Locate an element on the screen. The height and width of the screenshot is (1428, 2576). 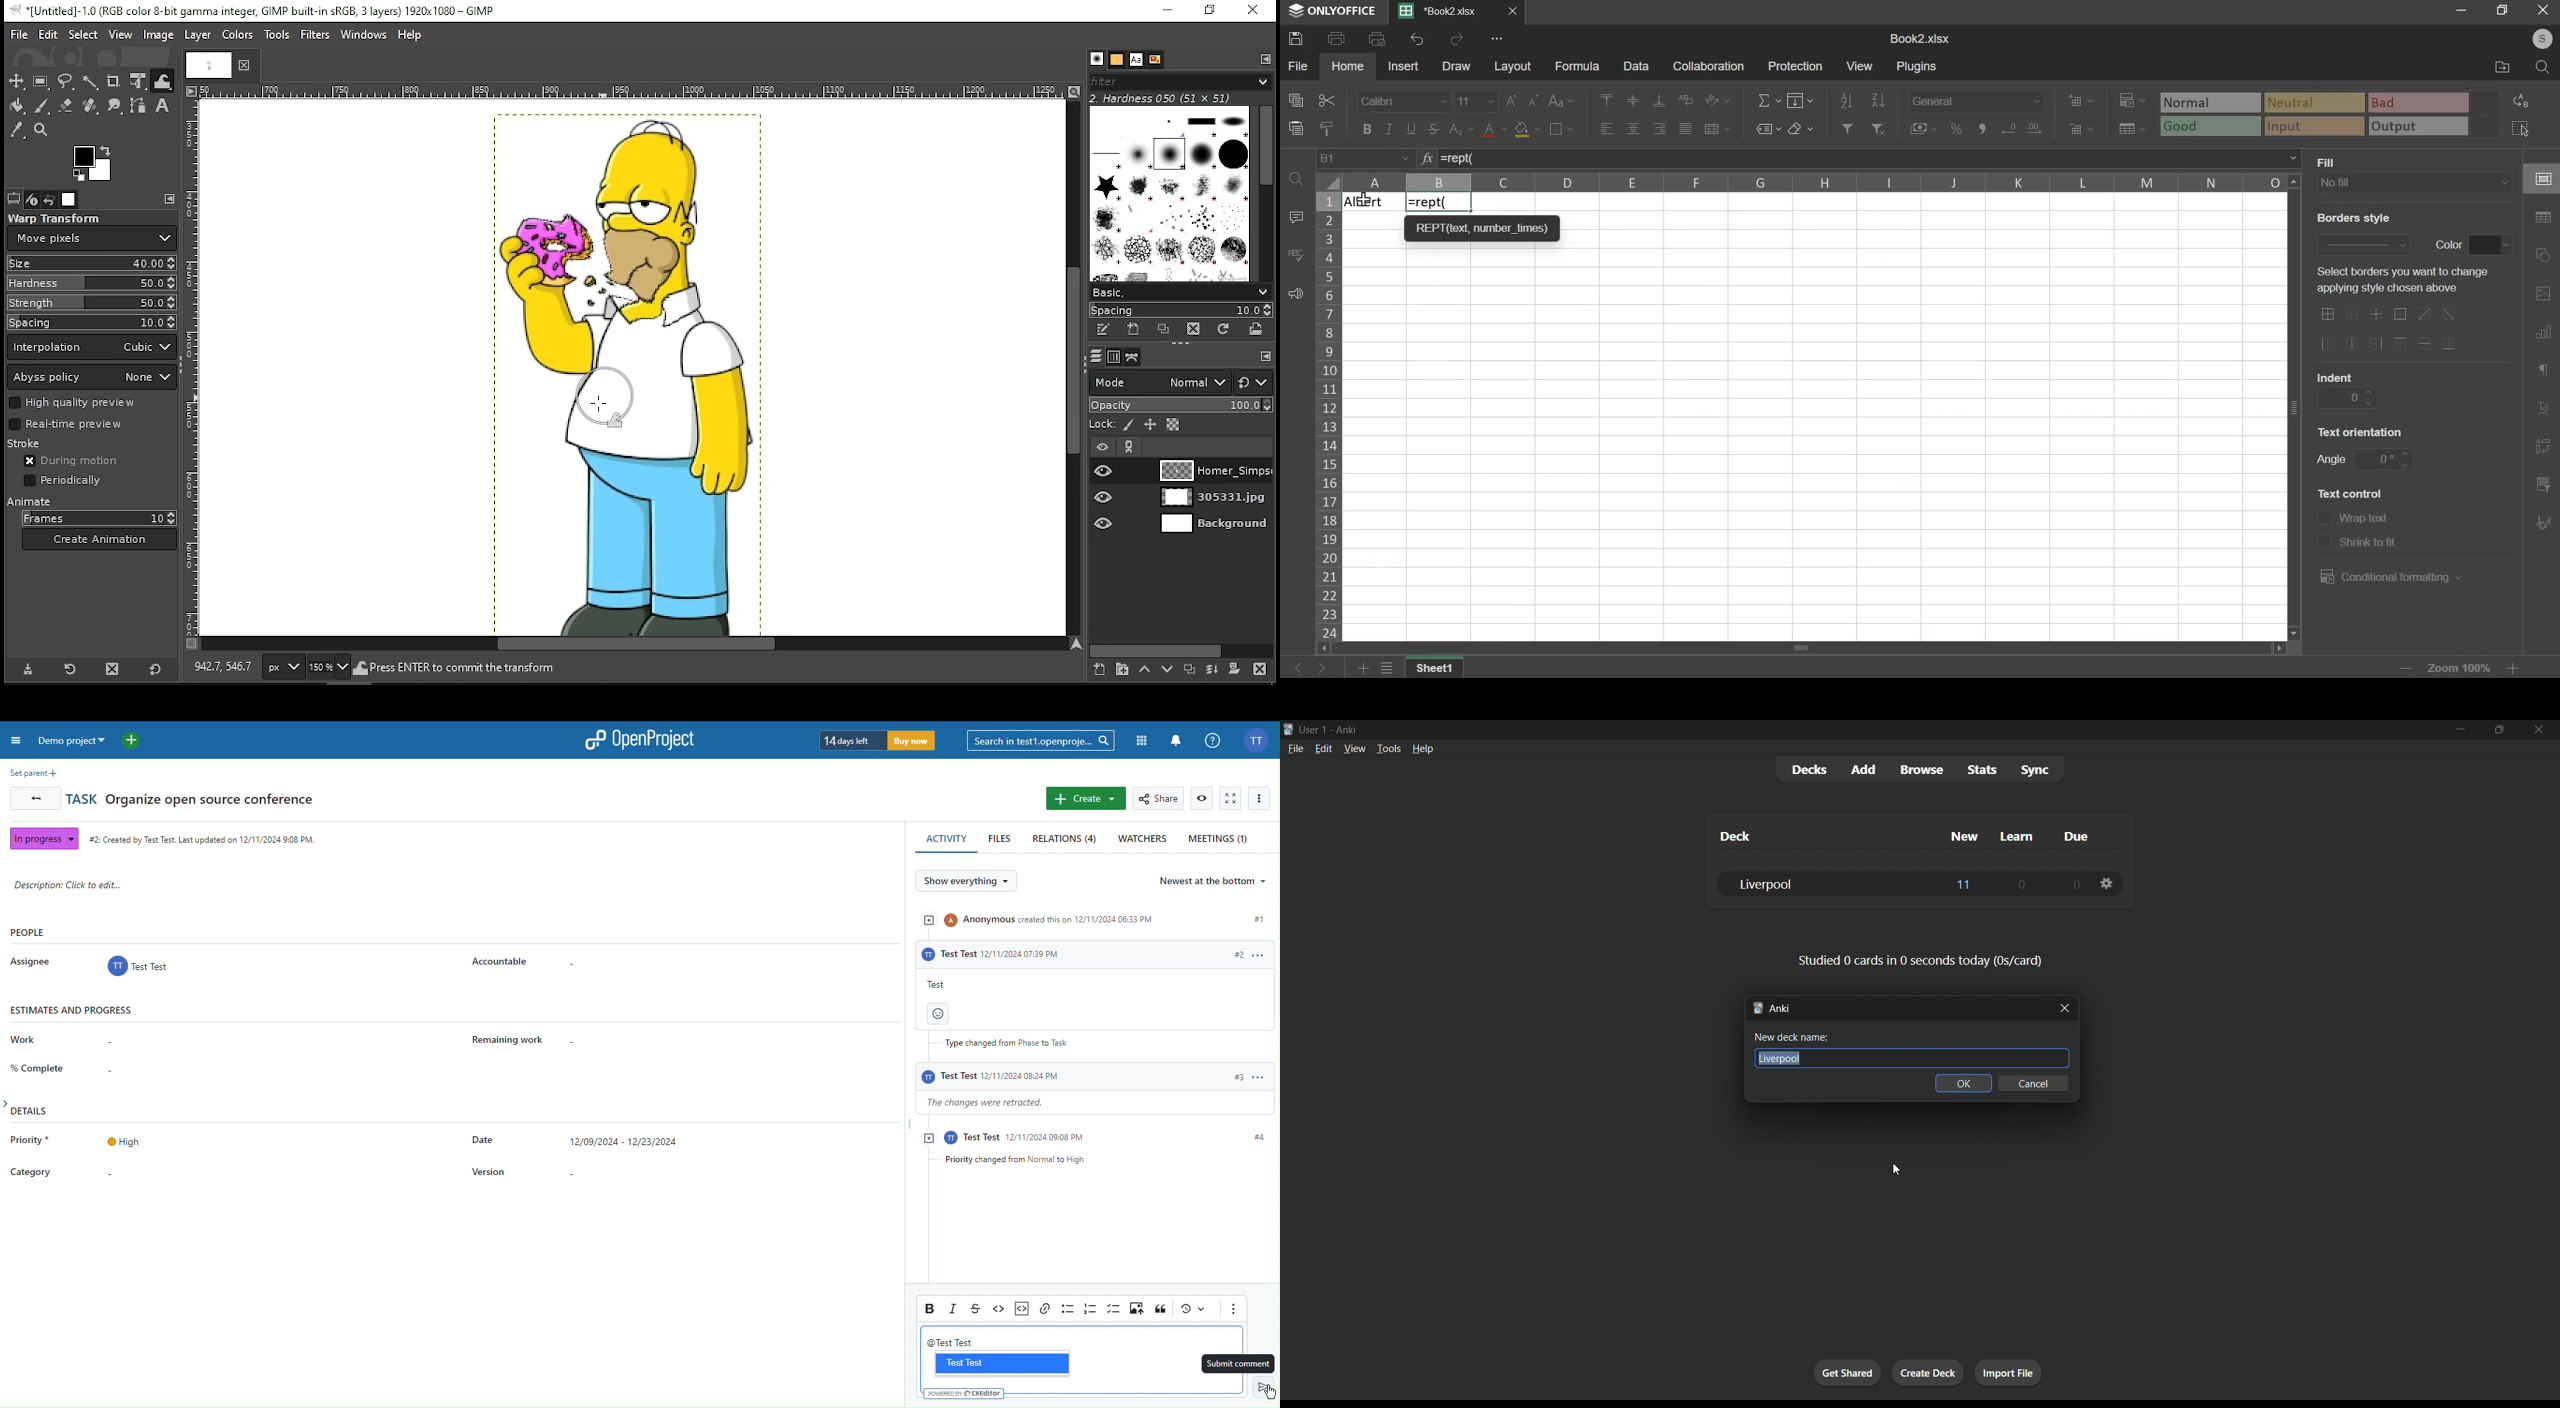
copy is located at coordinates (1296, 100).